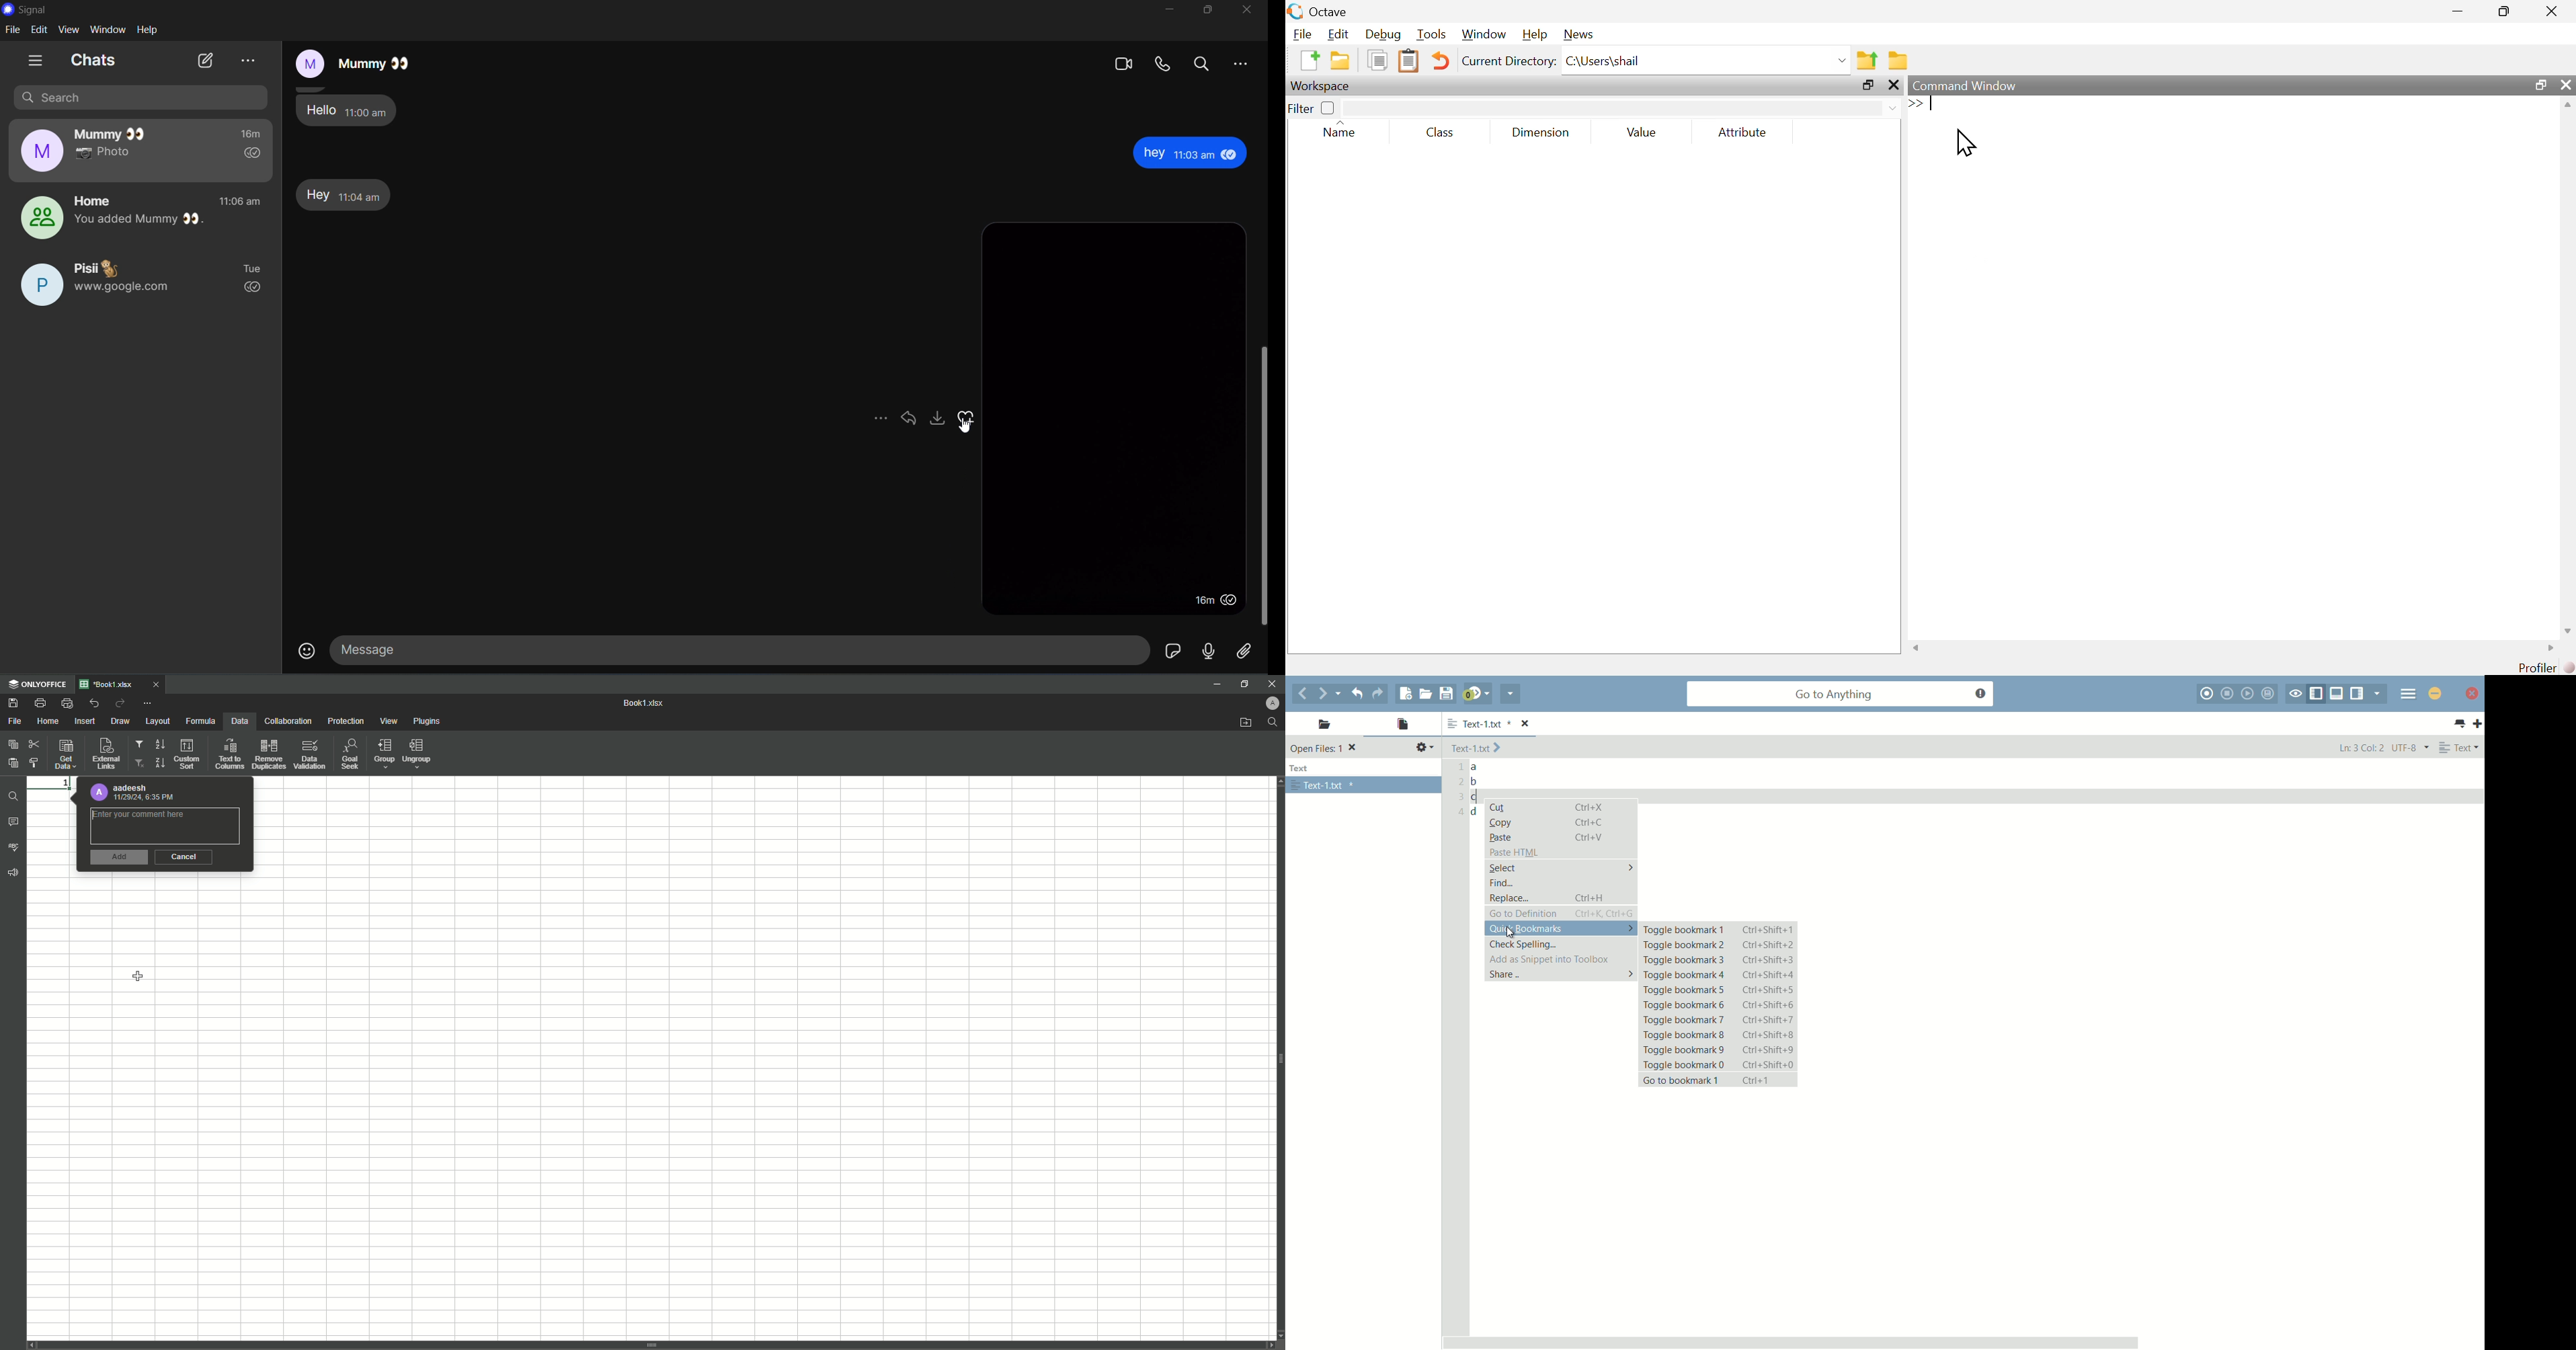 This screenshot has width=2576, height=1372. Describe the element at coordinates (134, 793) in the screenshot. I see `Profile details` at that location.